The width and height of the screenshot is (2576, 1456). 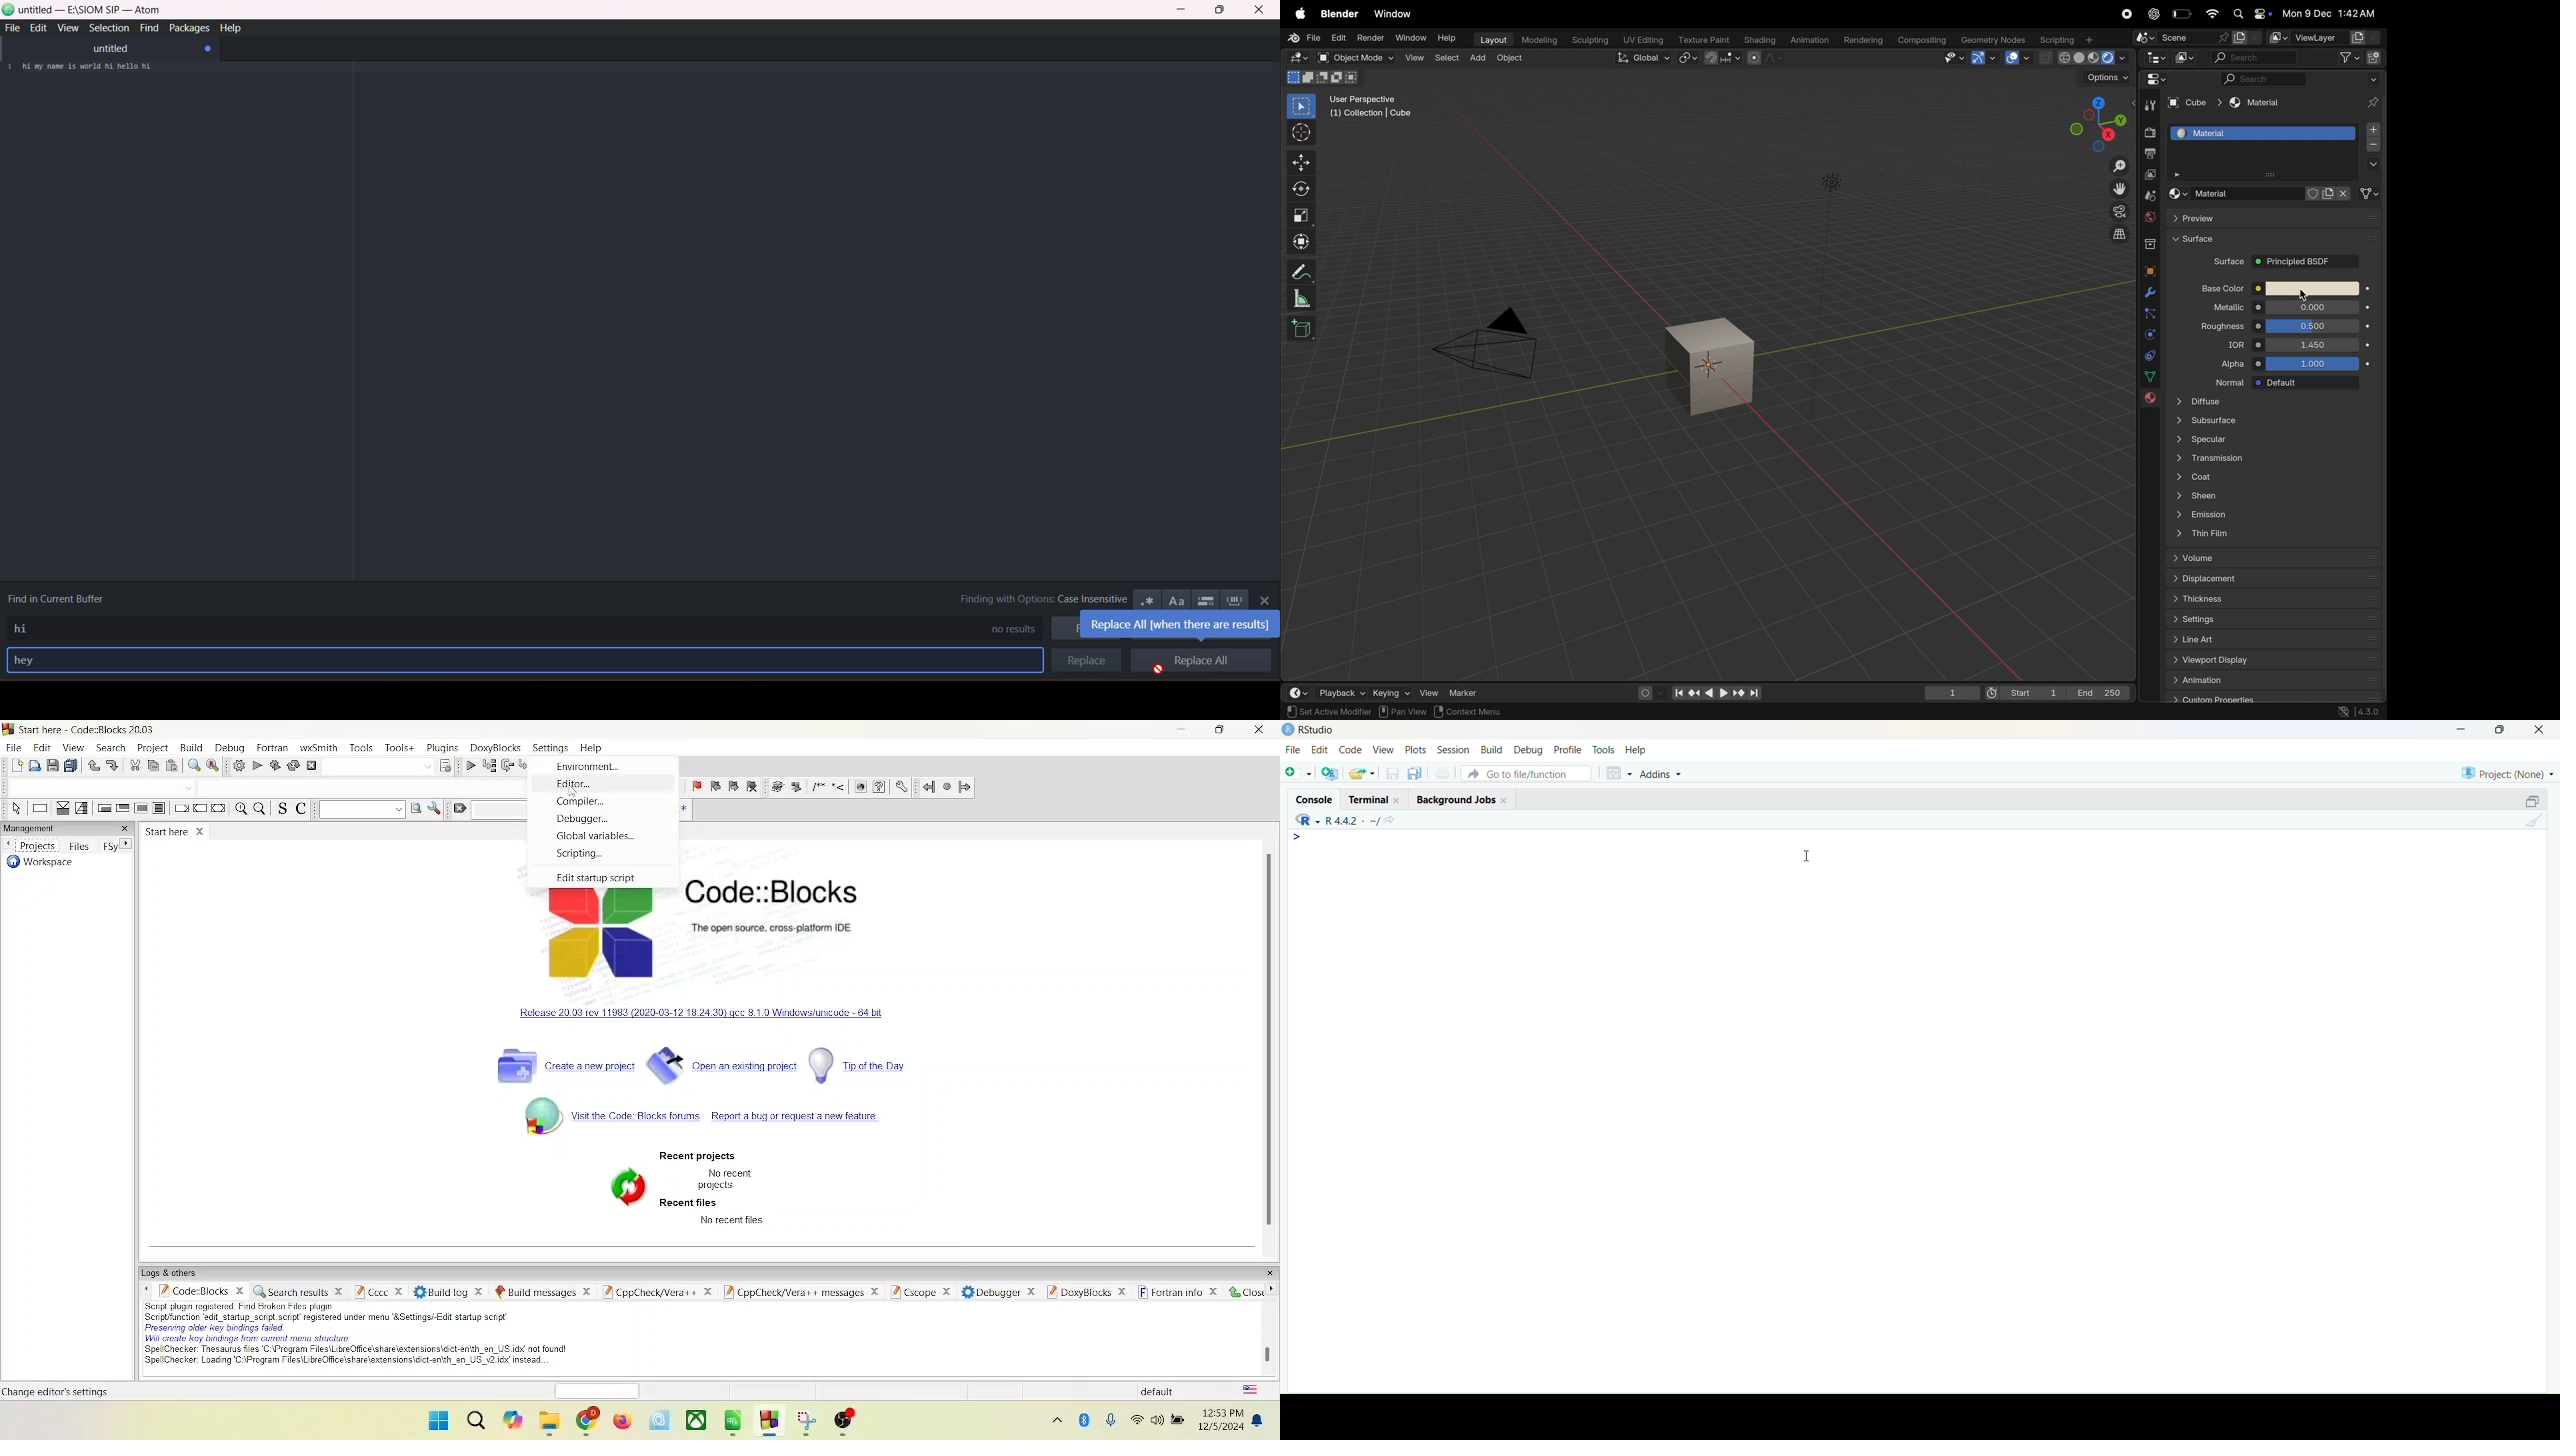 I want to click on next line, so click(x=505, y=766).